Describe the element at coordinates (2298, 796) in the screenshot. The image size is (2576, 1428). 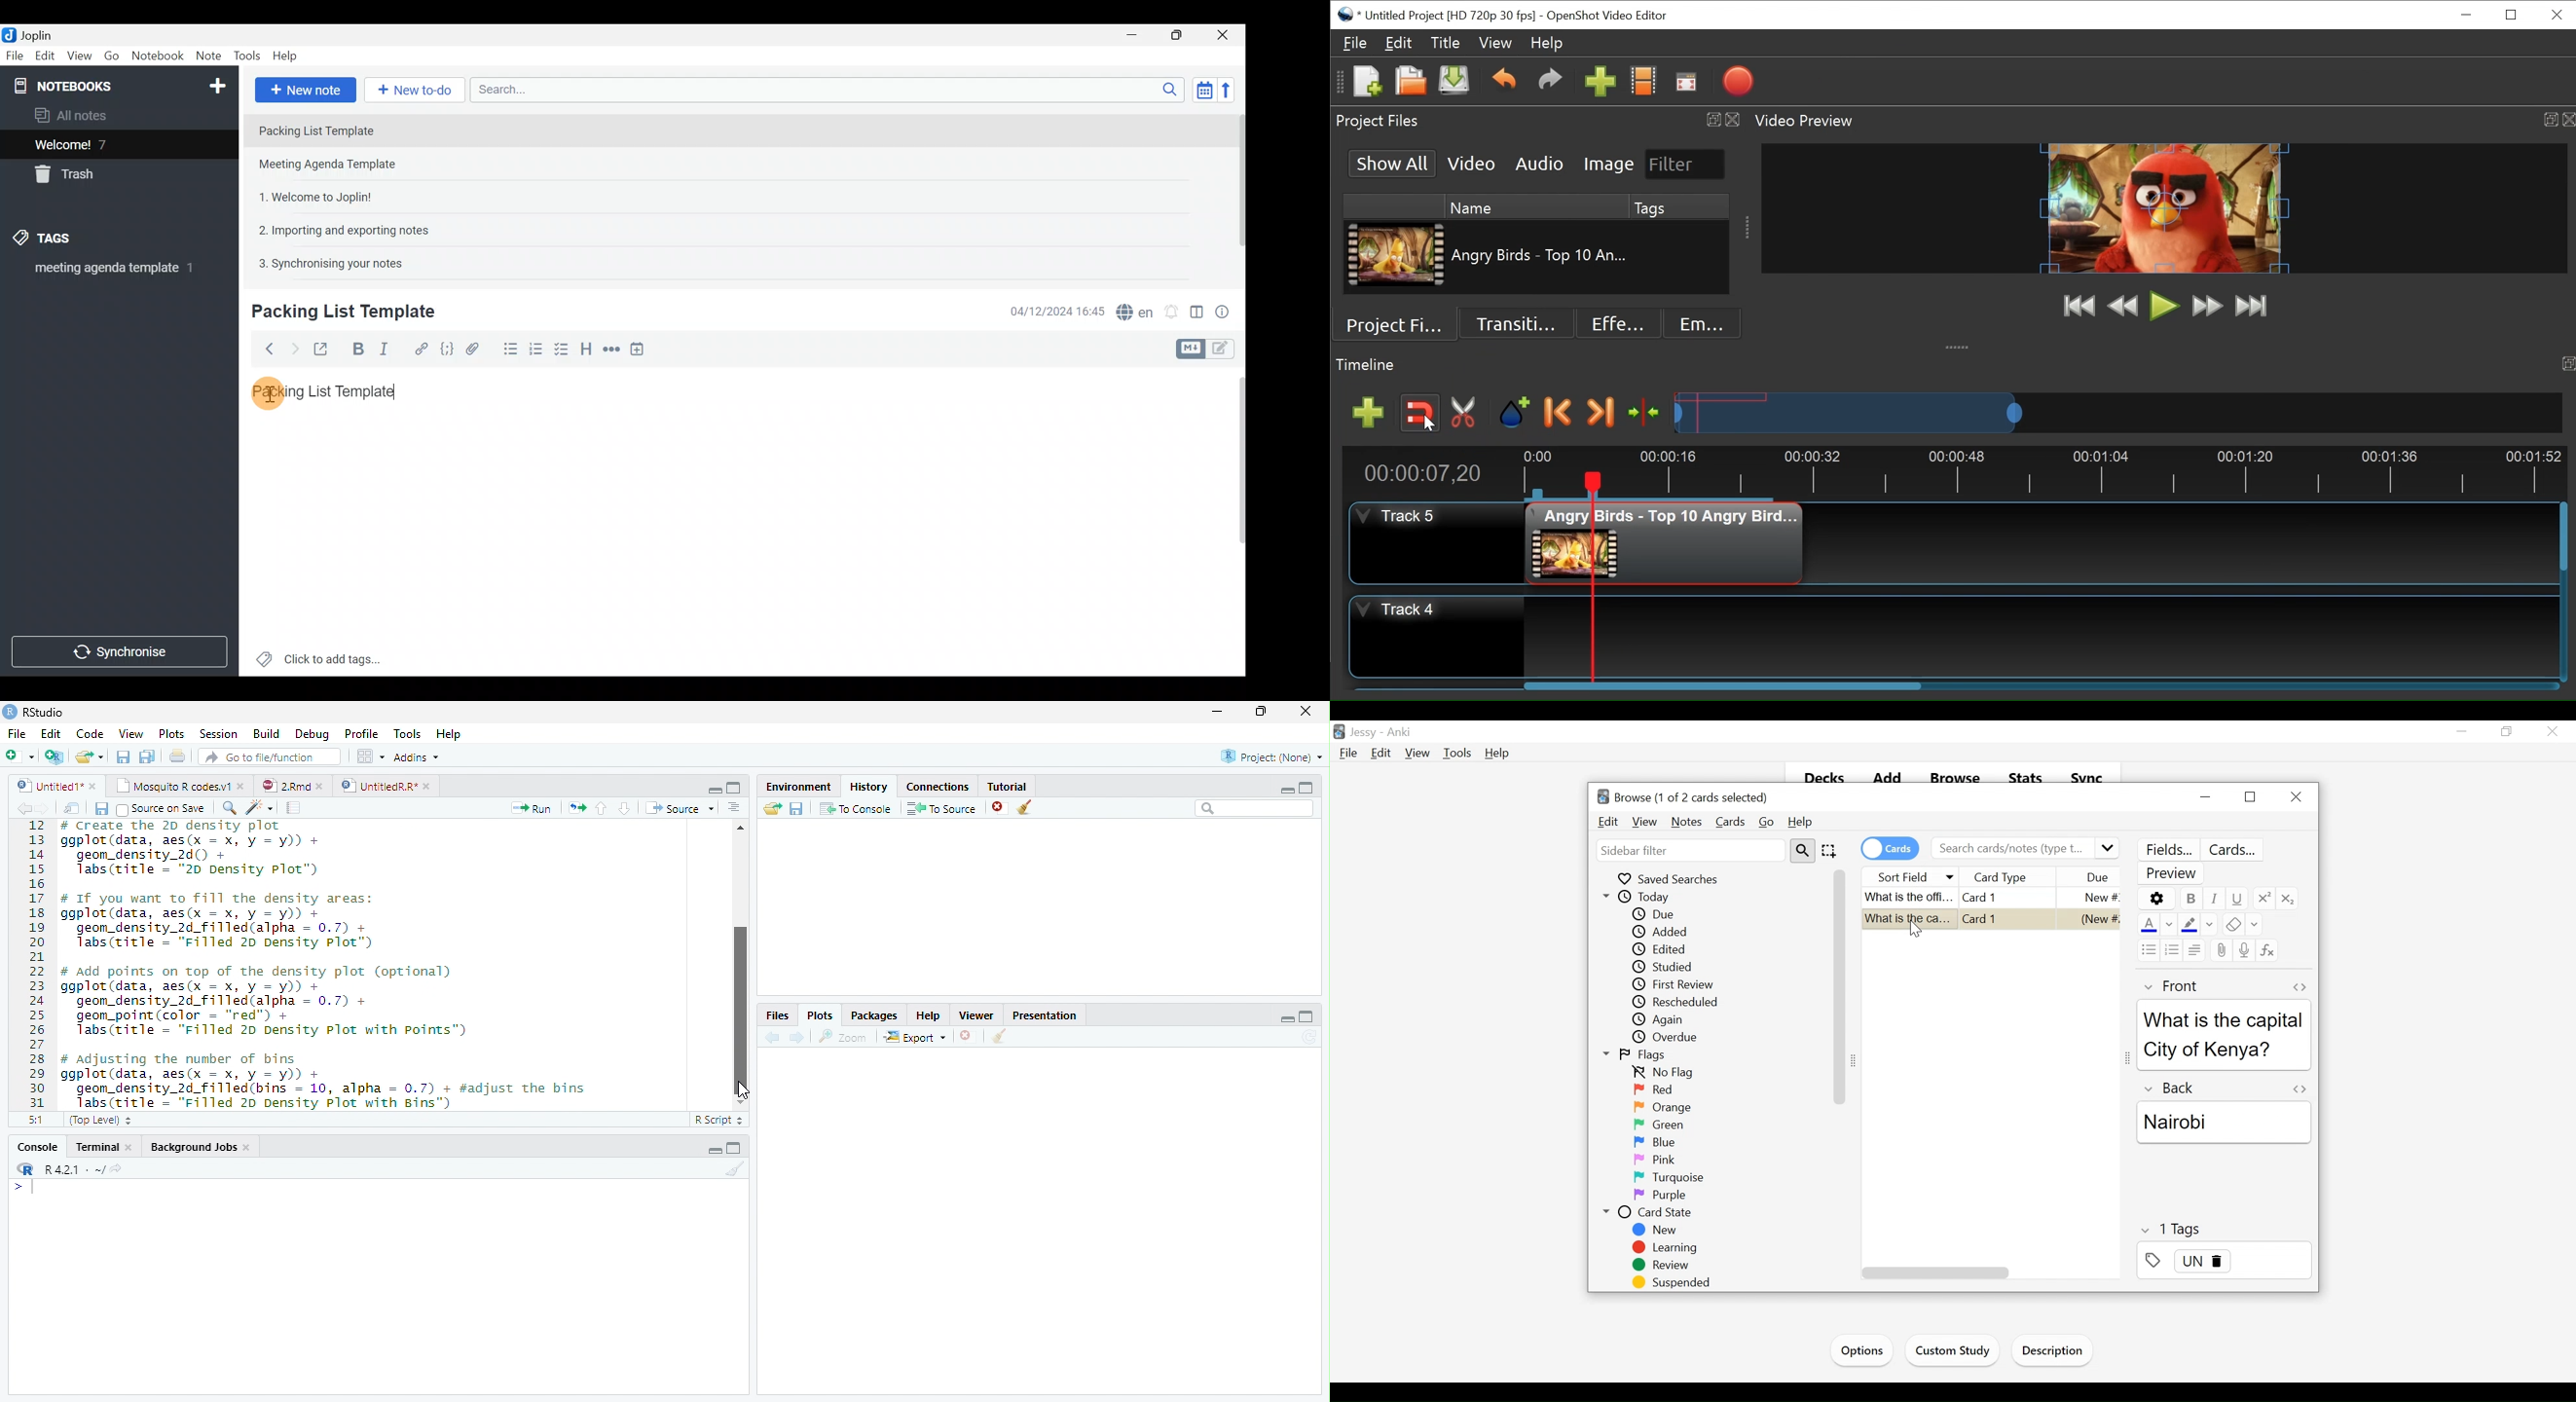
I see `Close` at that location.